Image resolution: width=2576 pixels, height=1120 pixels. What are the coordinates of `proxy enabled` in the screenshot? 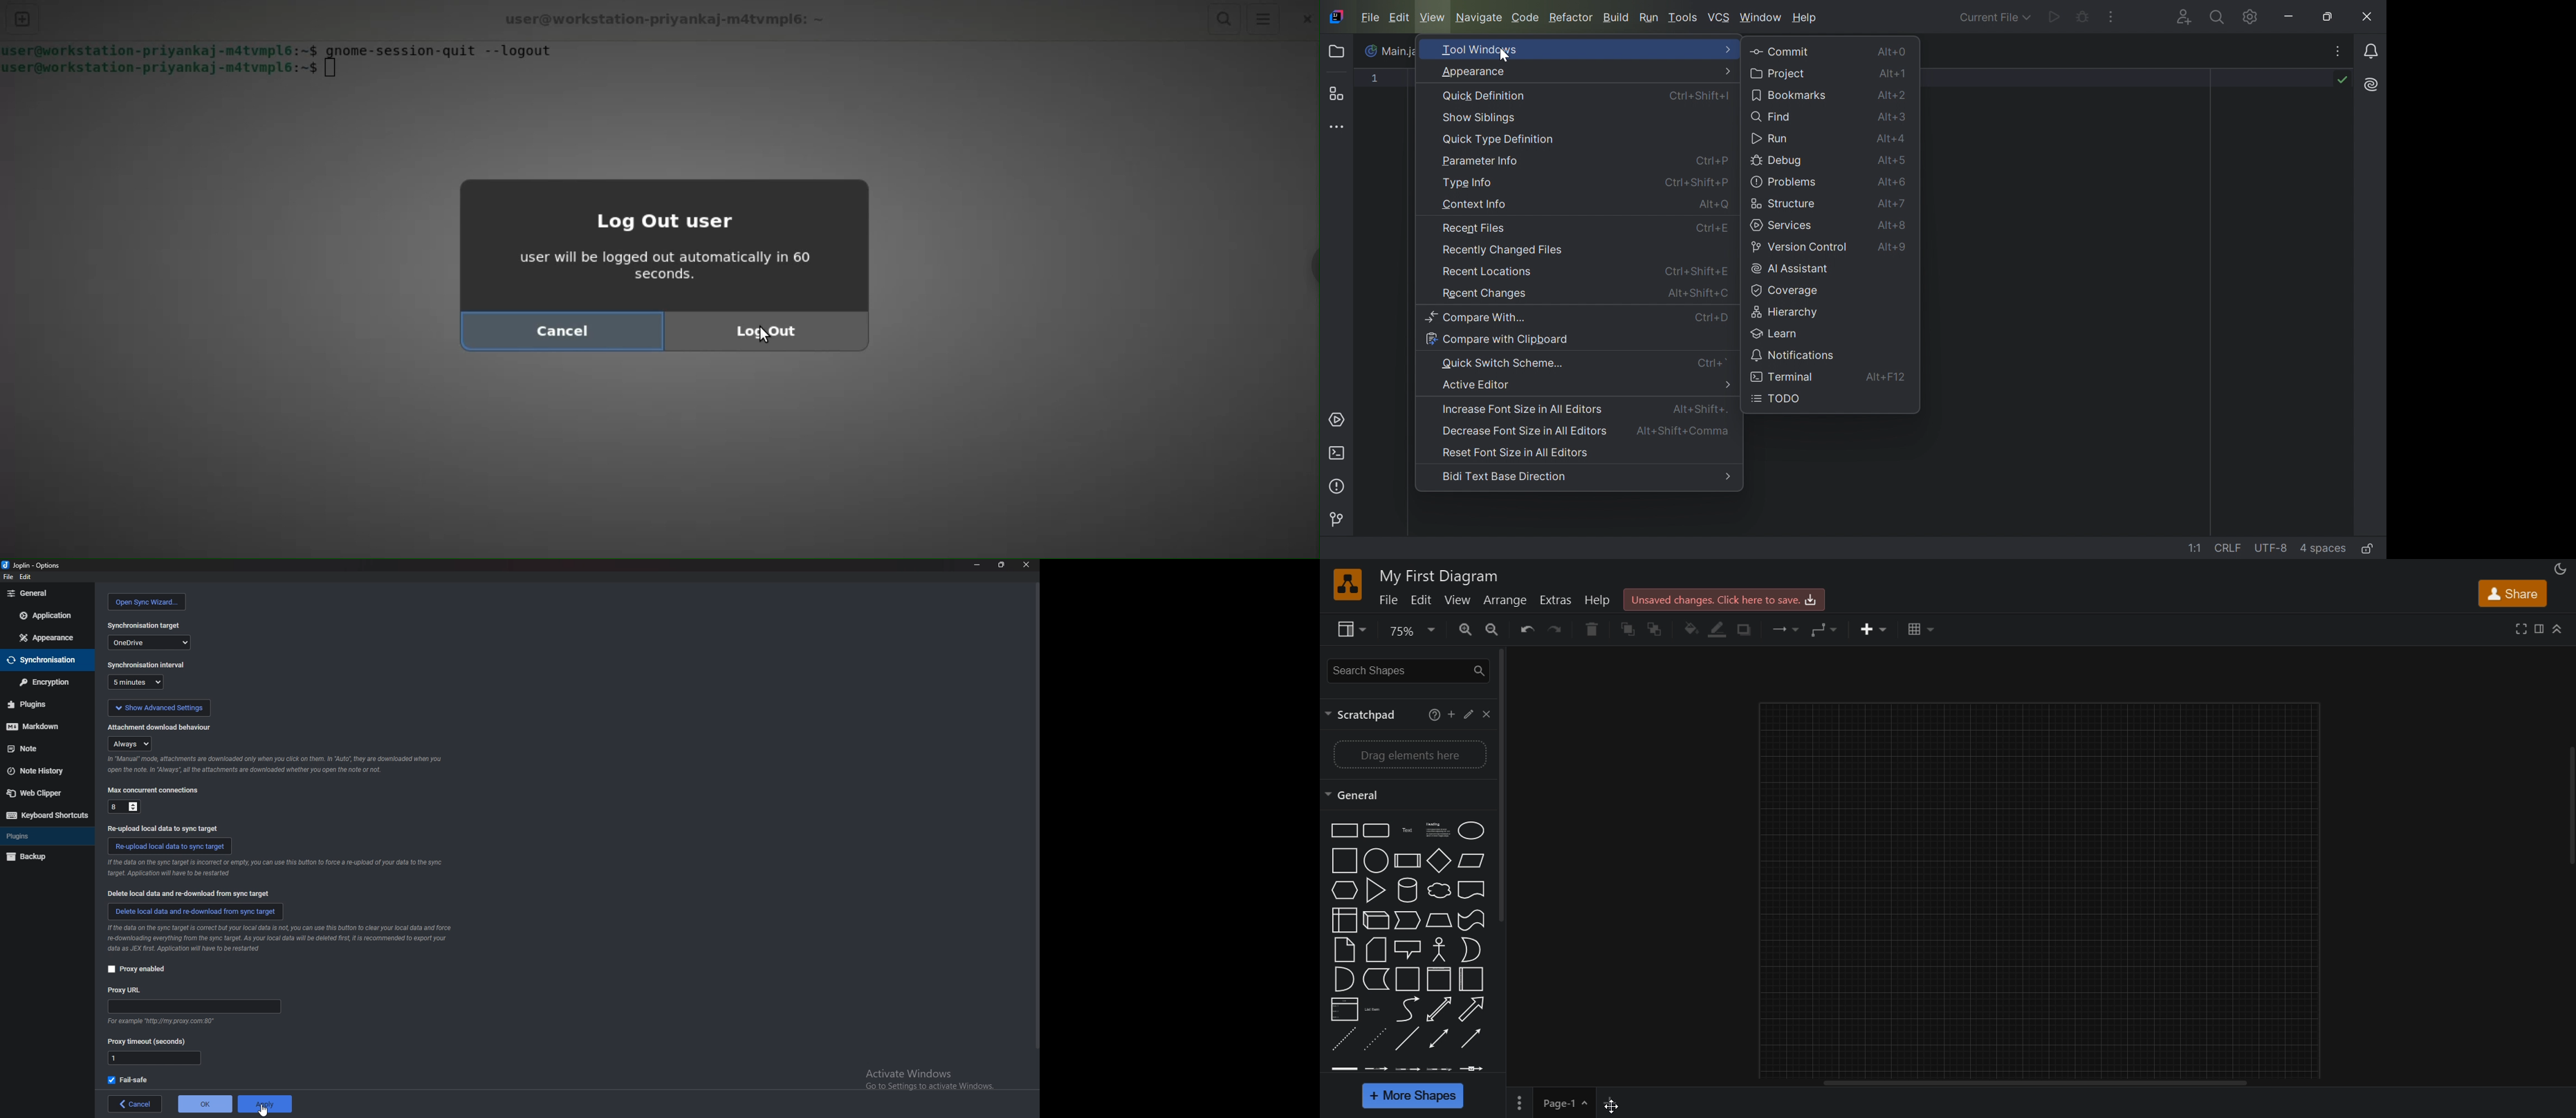 It's located at (137, 970).